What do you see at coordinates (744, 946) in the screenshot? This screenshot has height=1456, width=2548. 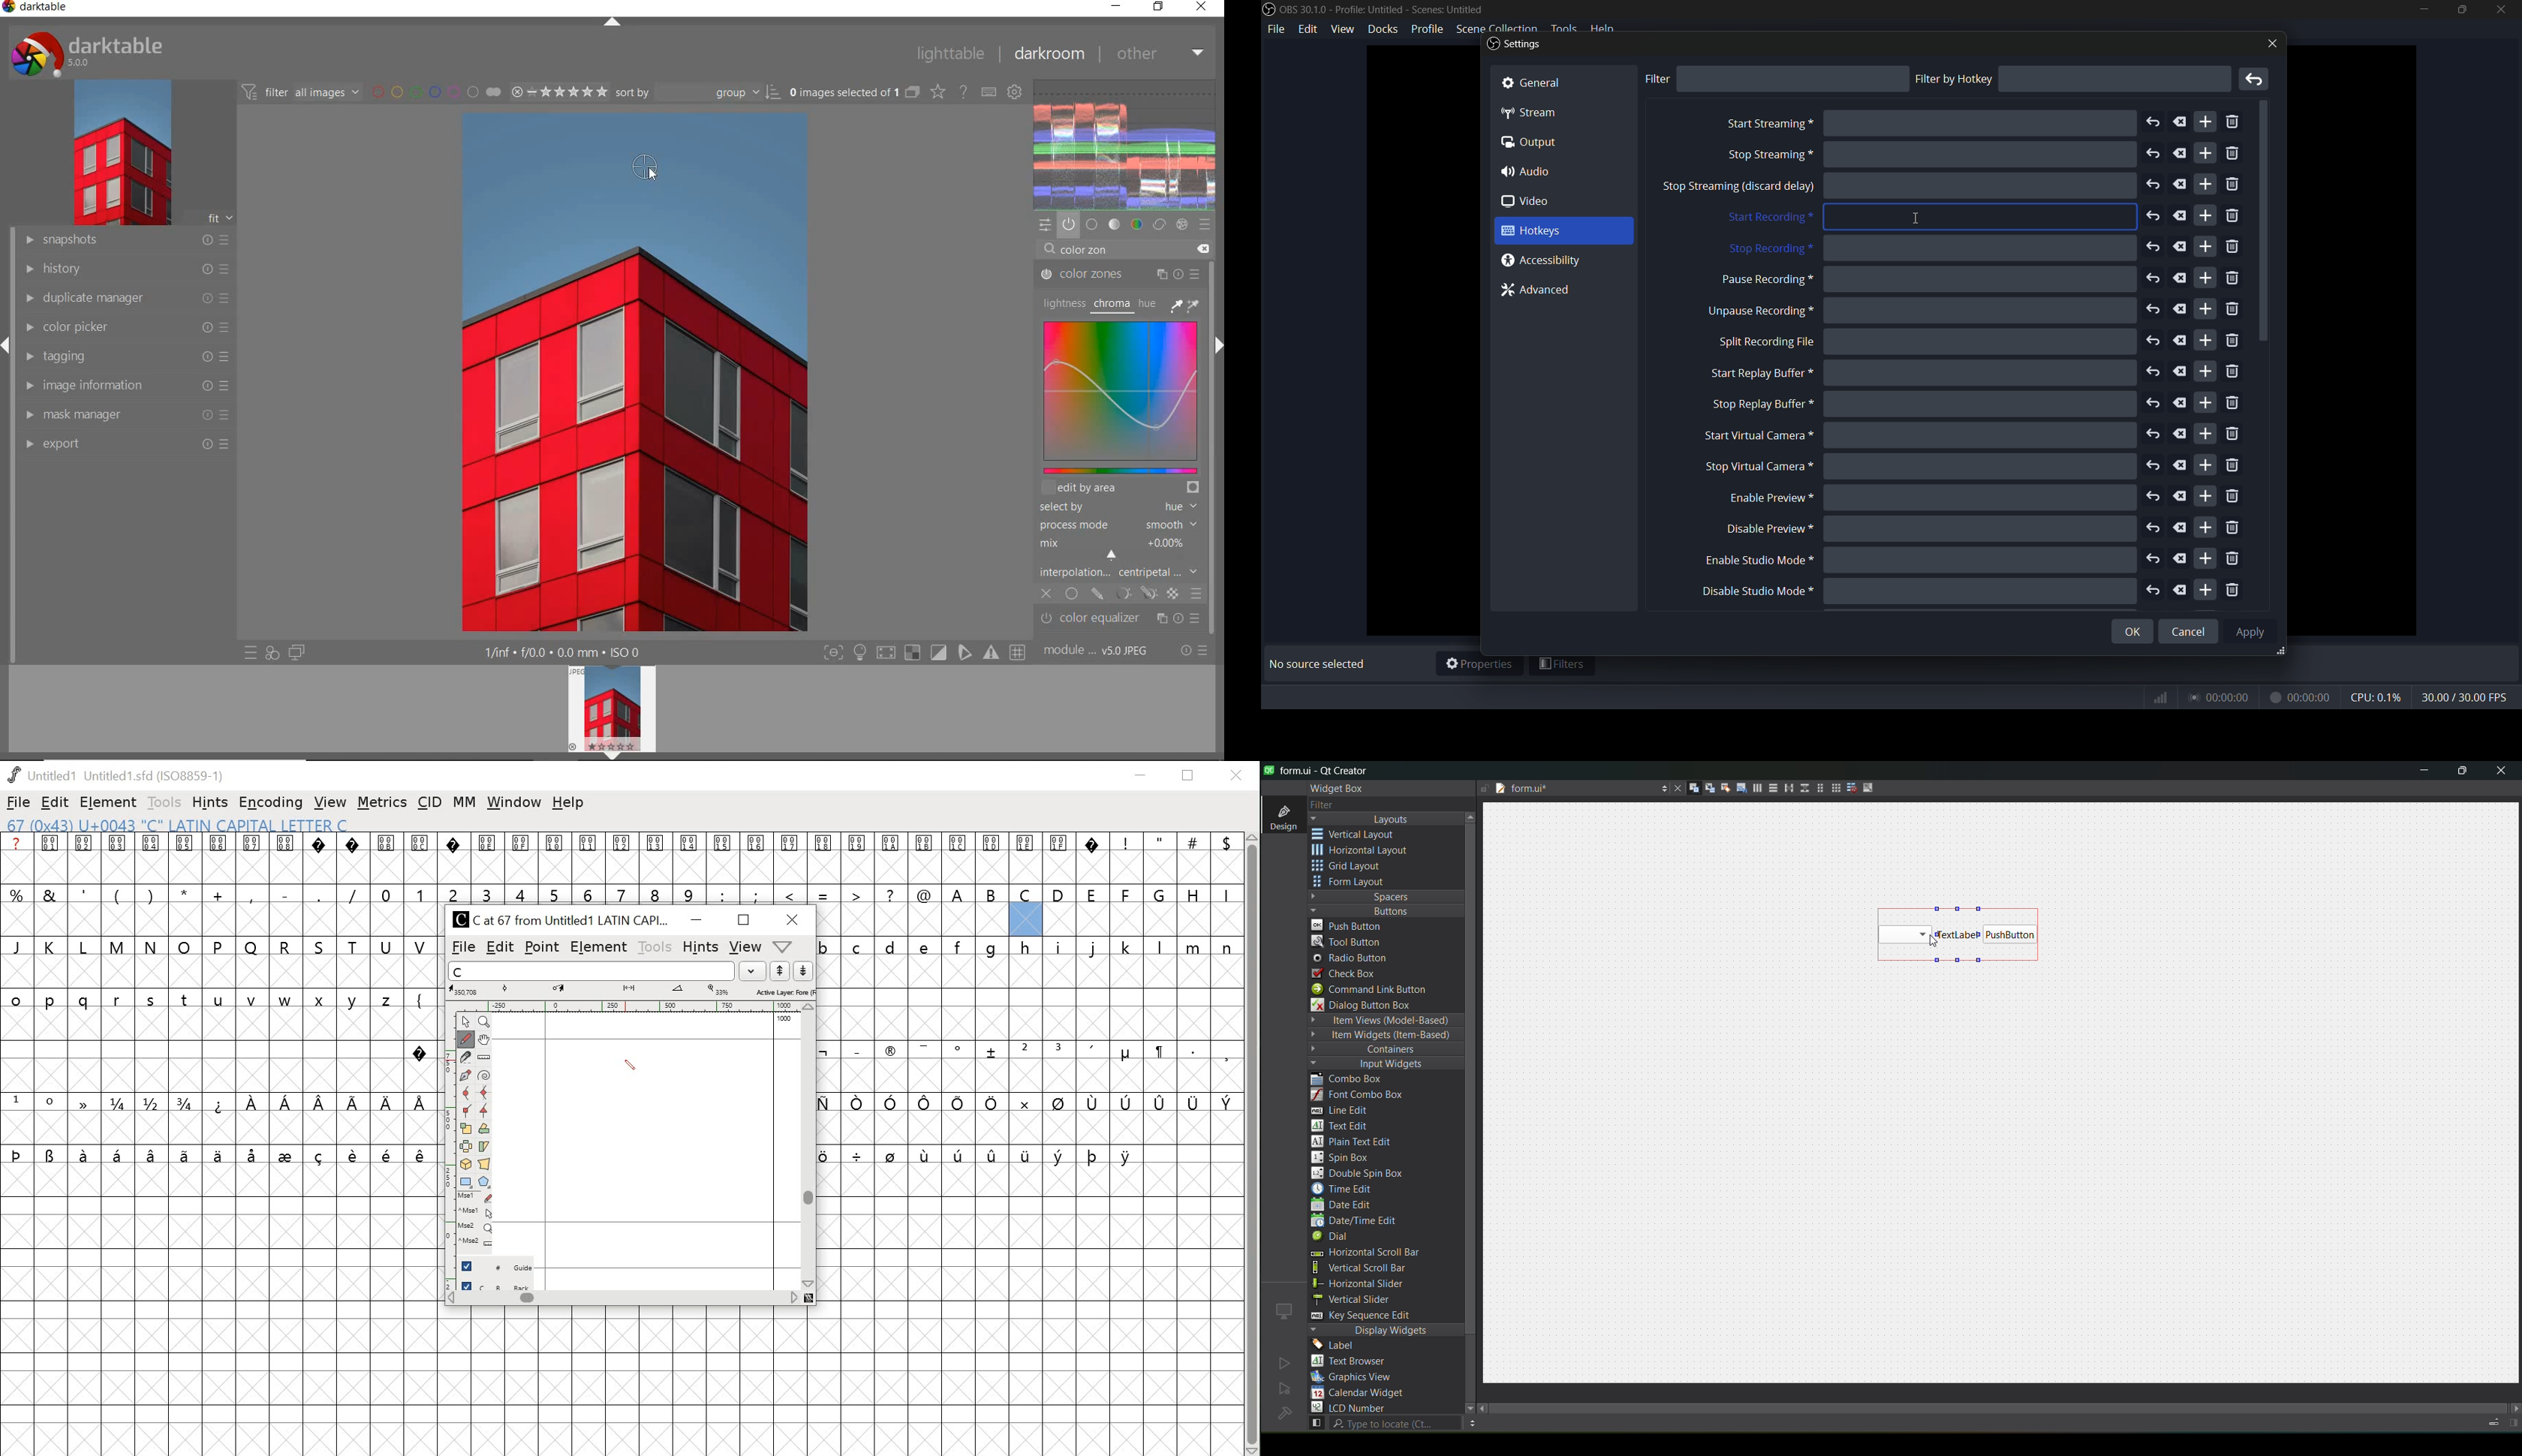 I see `view` at bounding box center [744, 946].